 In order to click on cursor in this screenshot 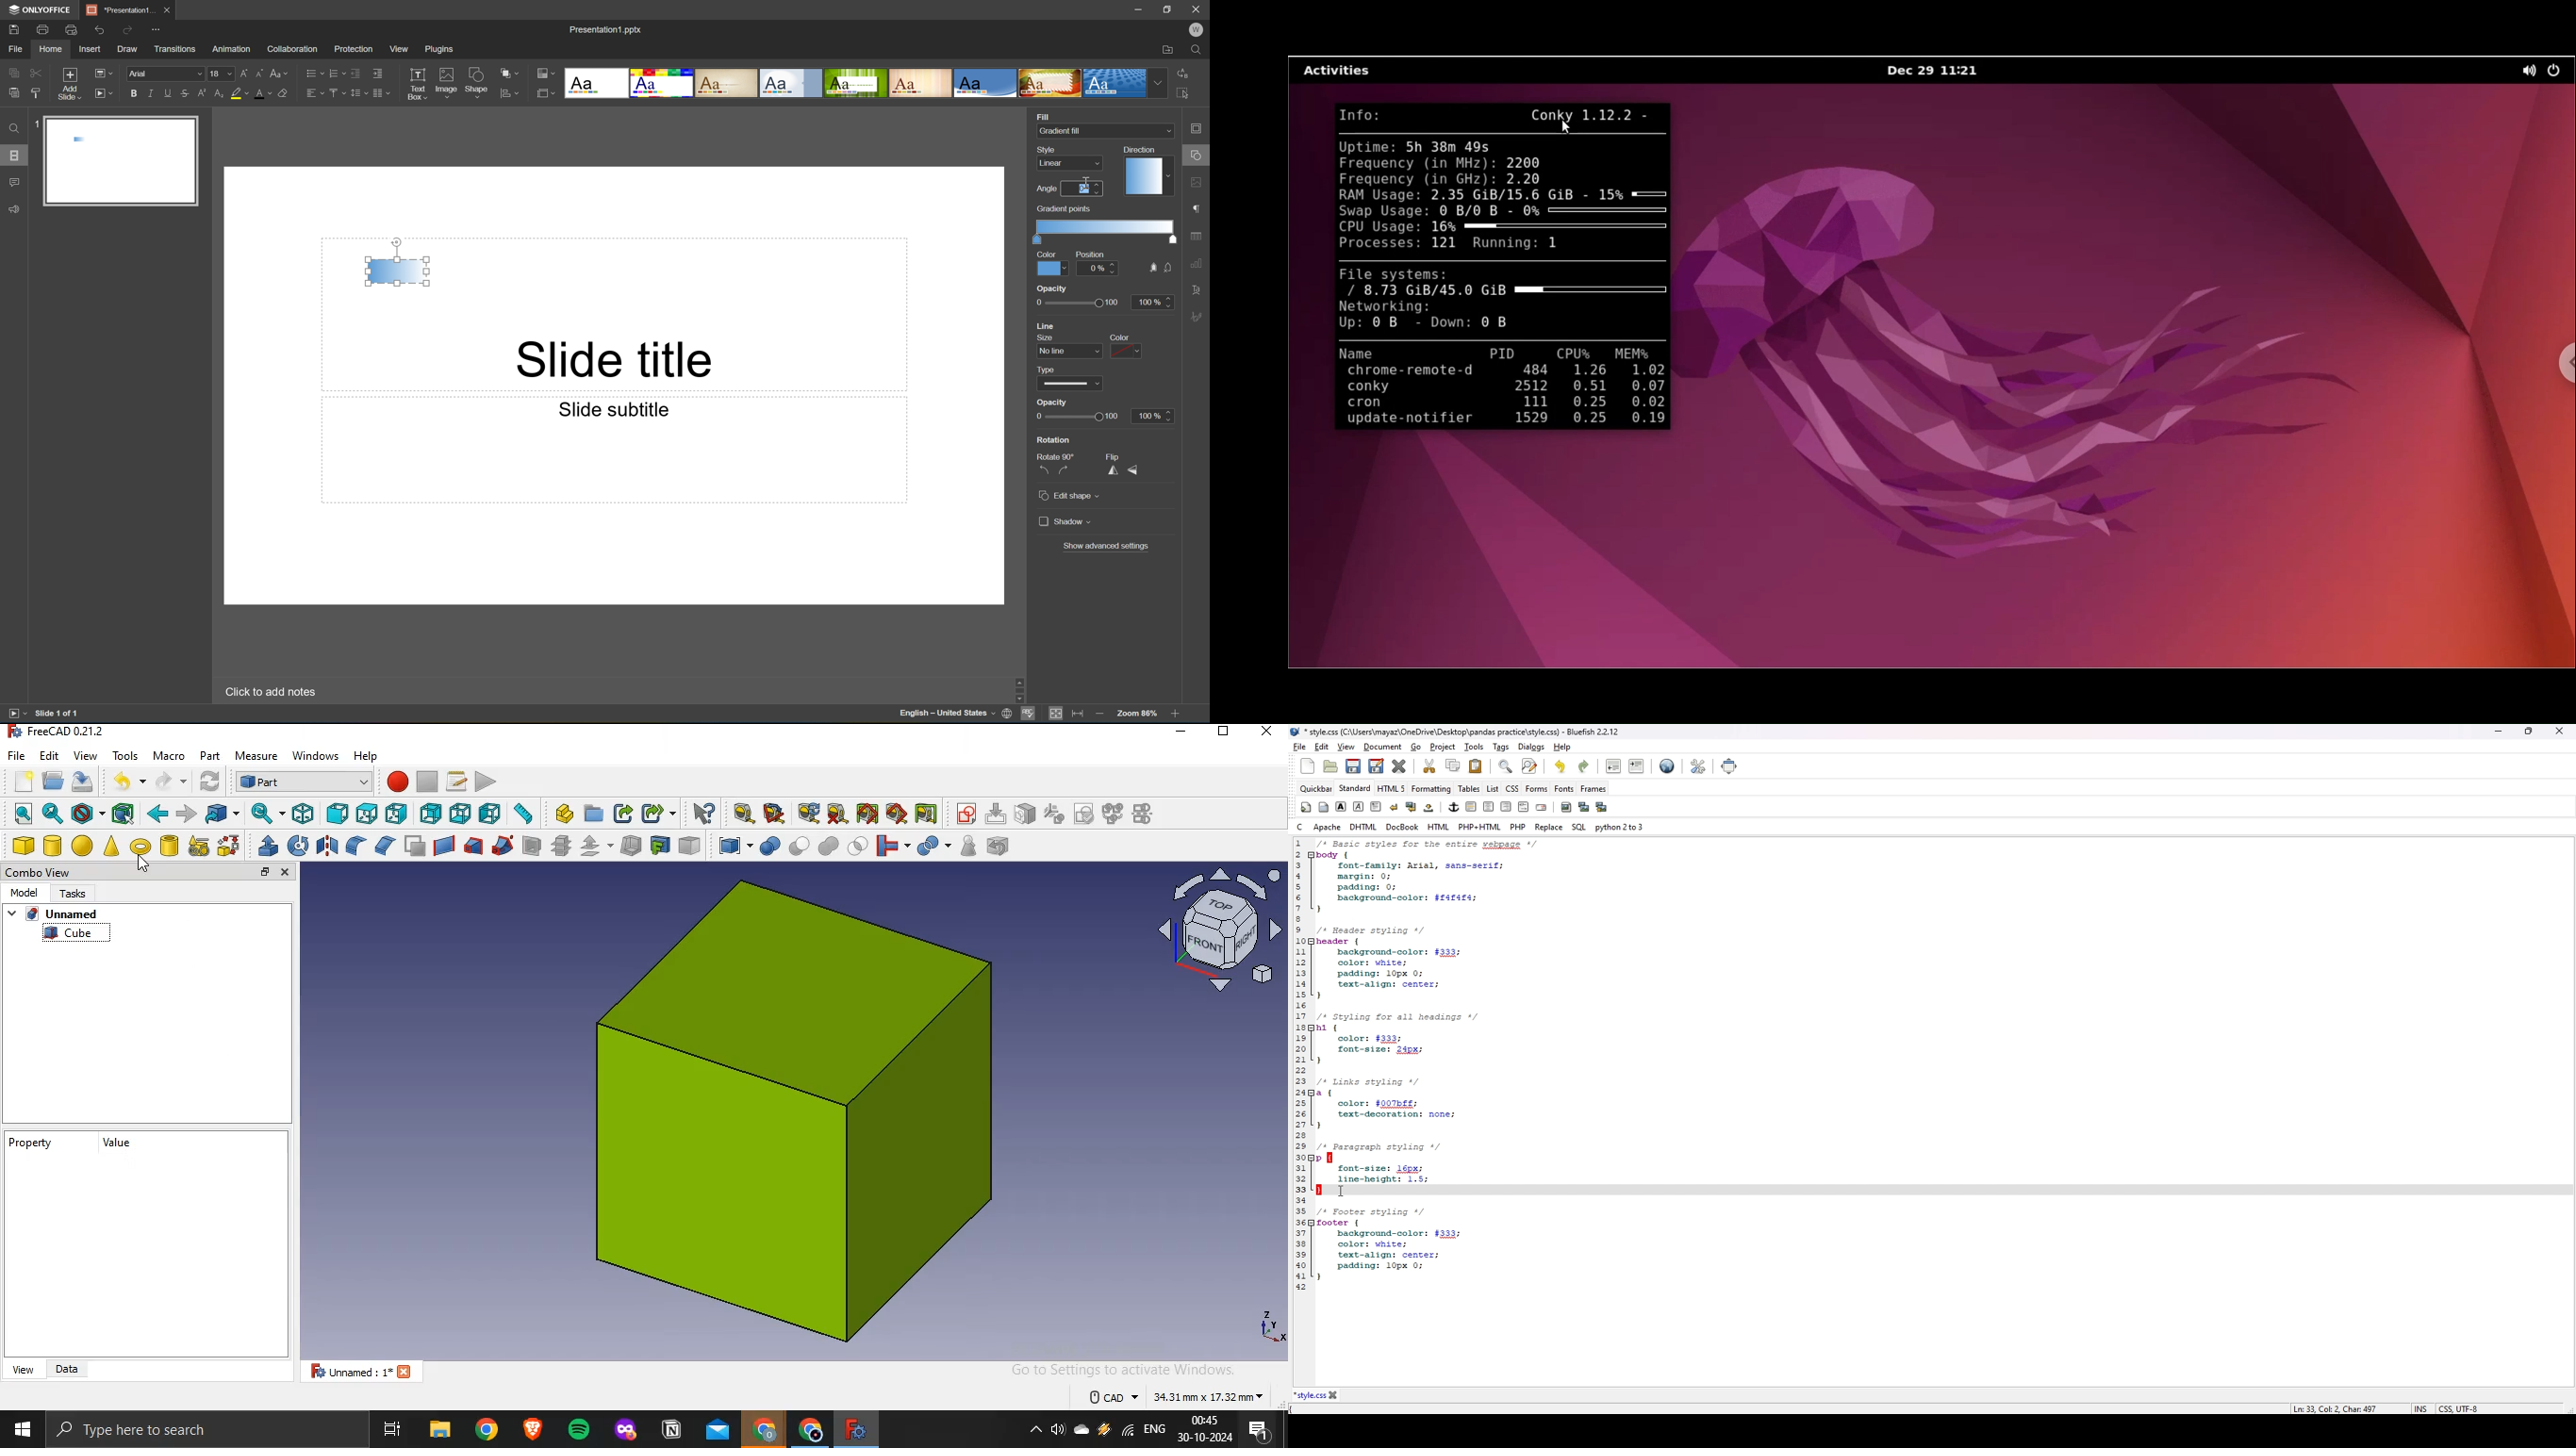, I will do `click(1341, 1193)`.